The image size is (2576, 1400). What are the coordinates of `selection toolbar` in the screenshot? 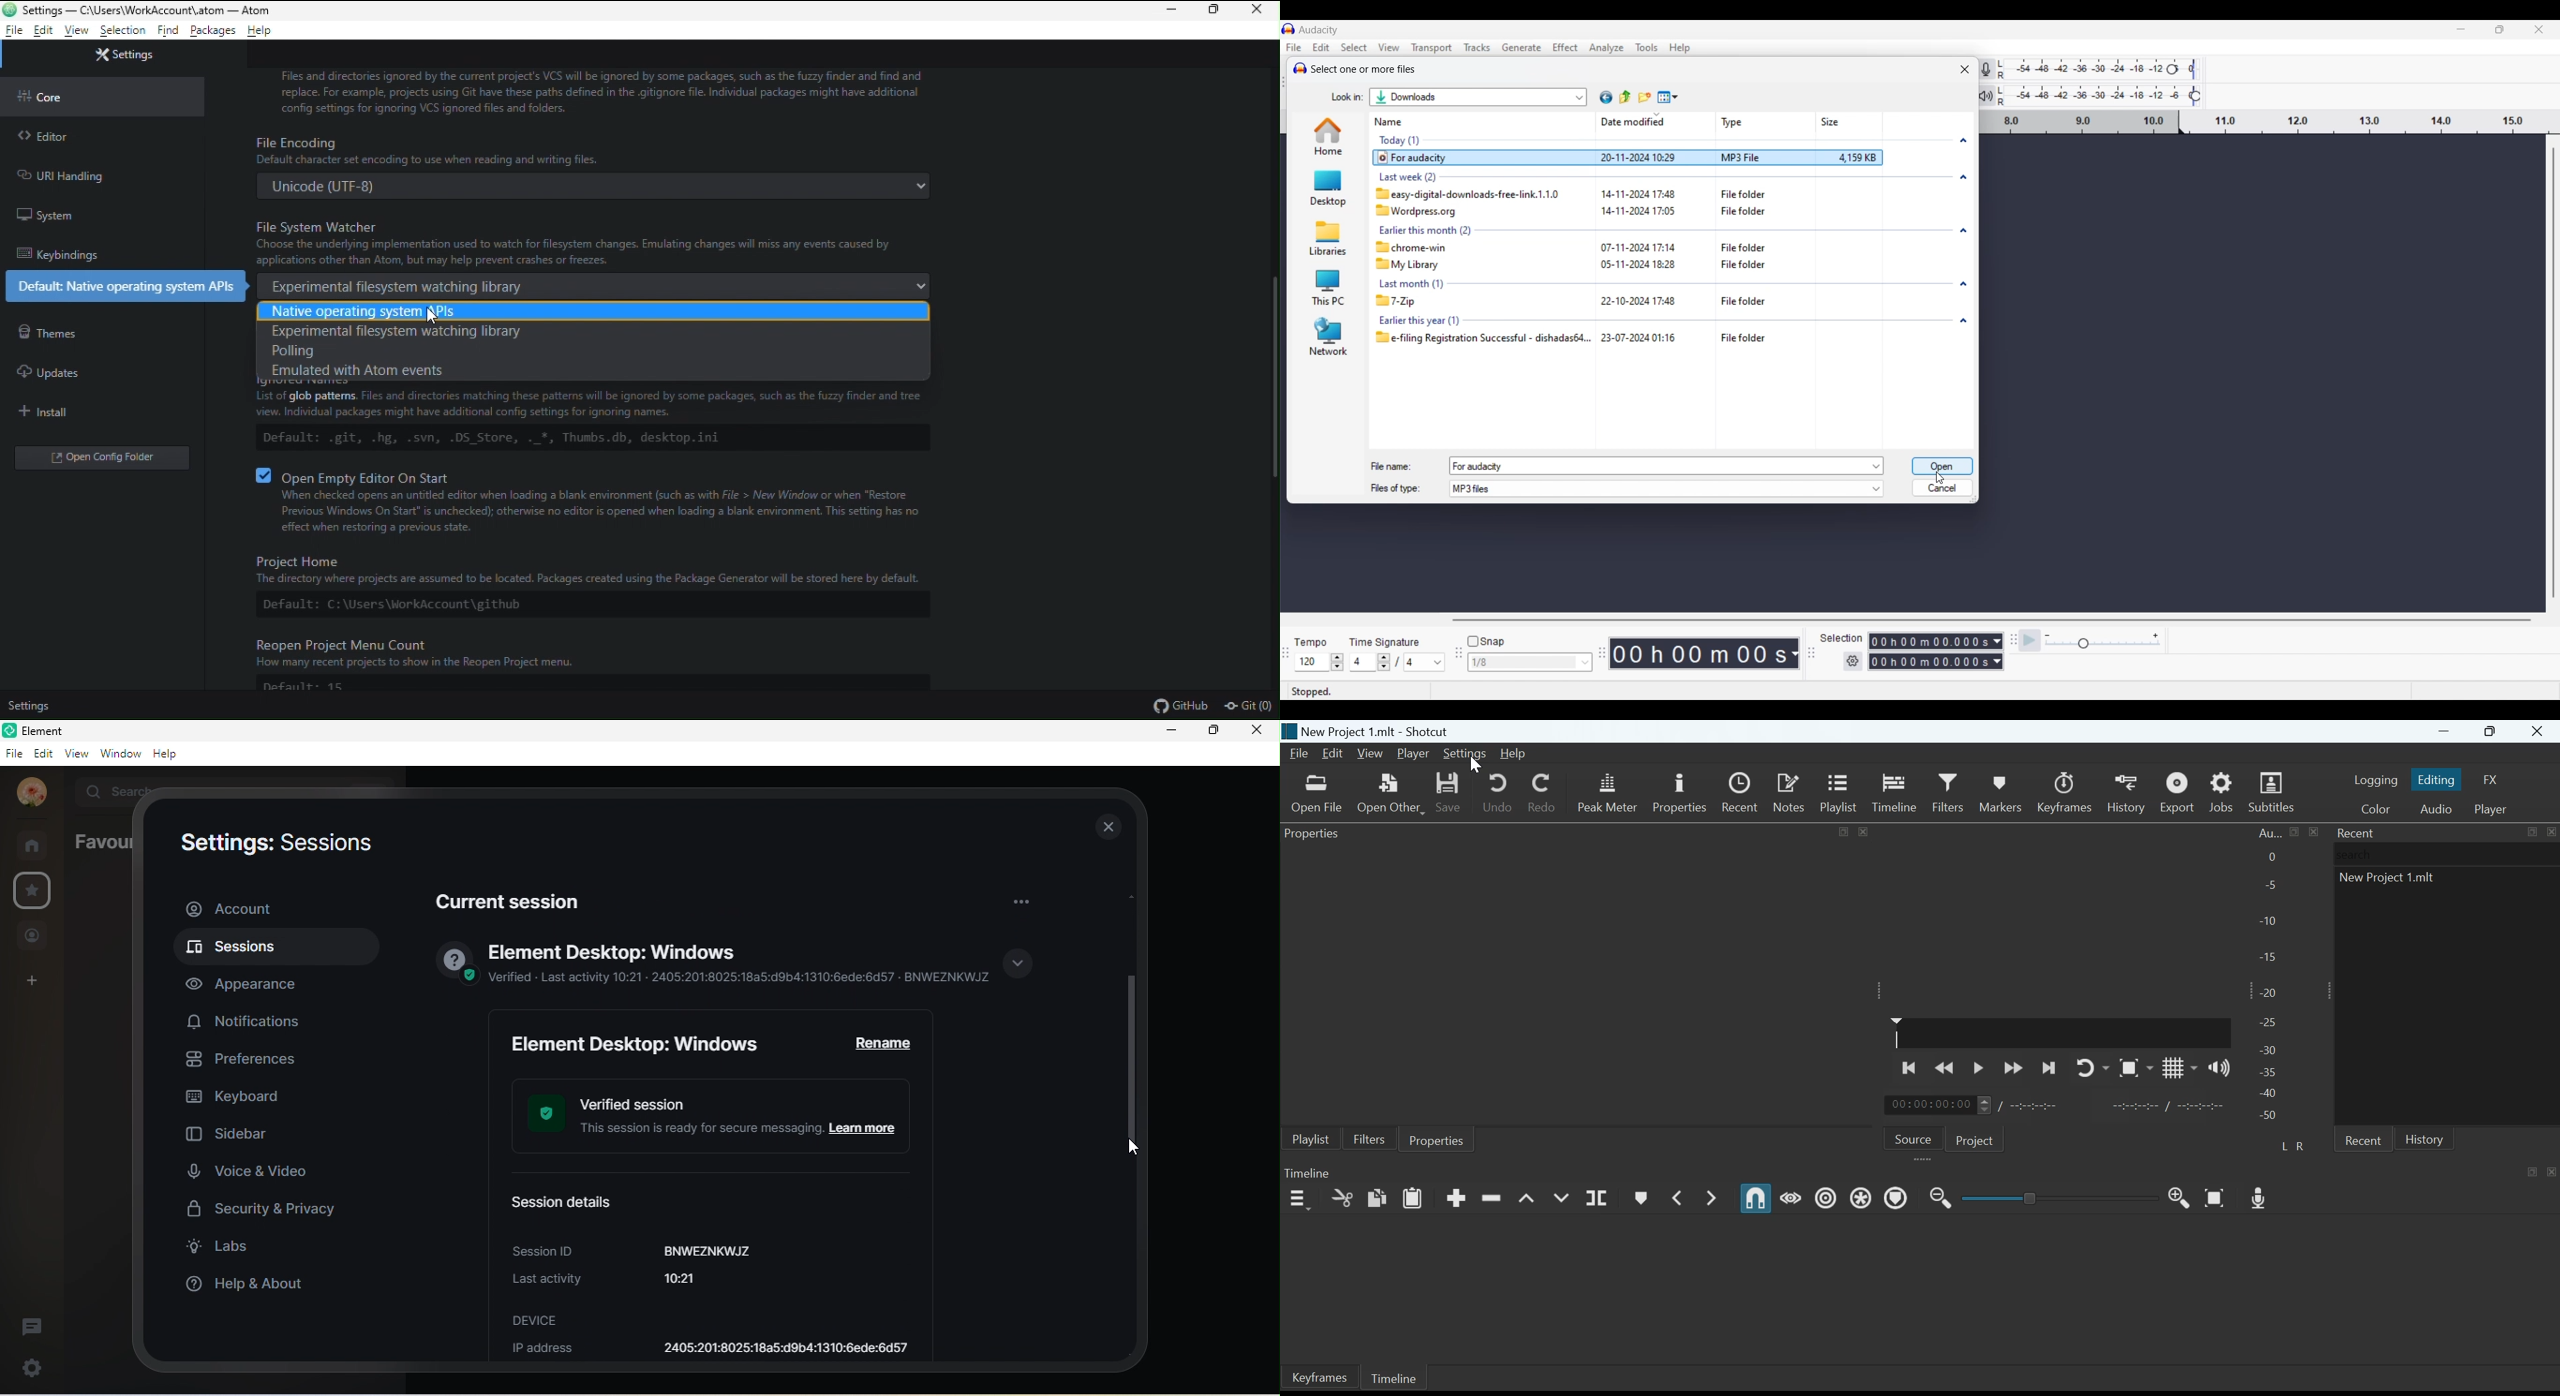 It's located at (1808, 653).